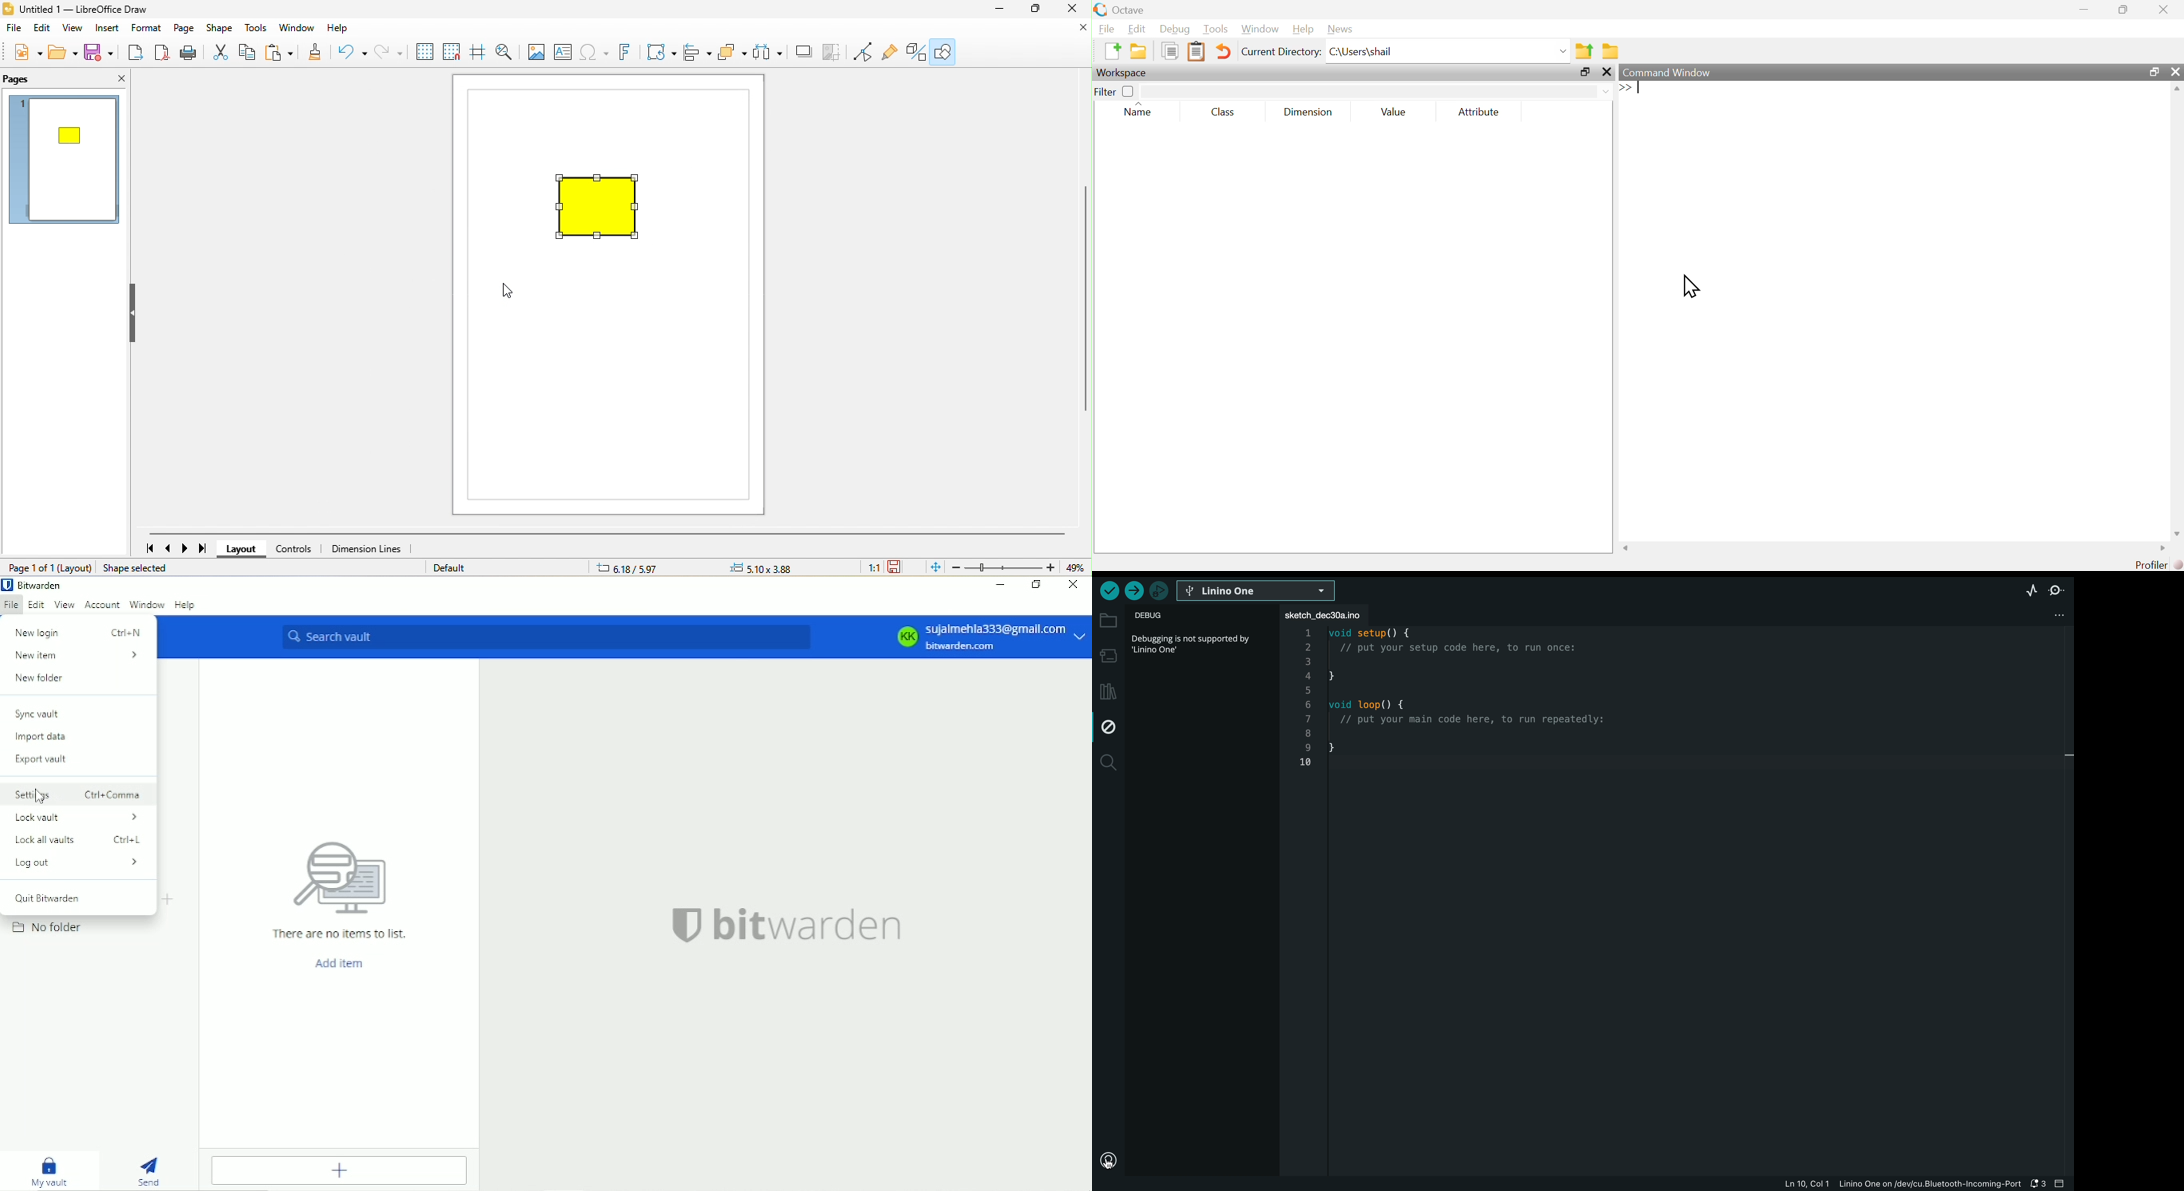 Image resolution: width=2184 pixels, height=1204 pixels. I want to click on close, so click(2164, 8).